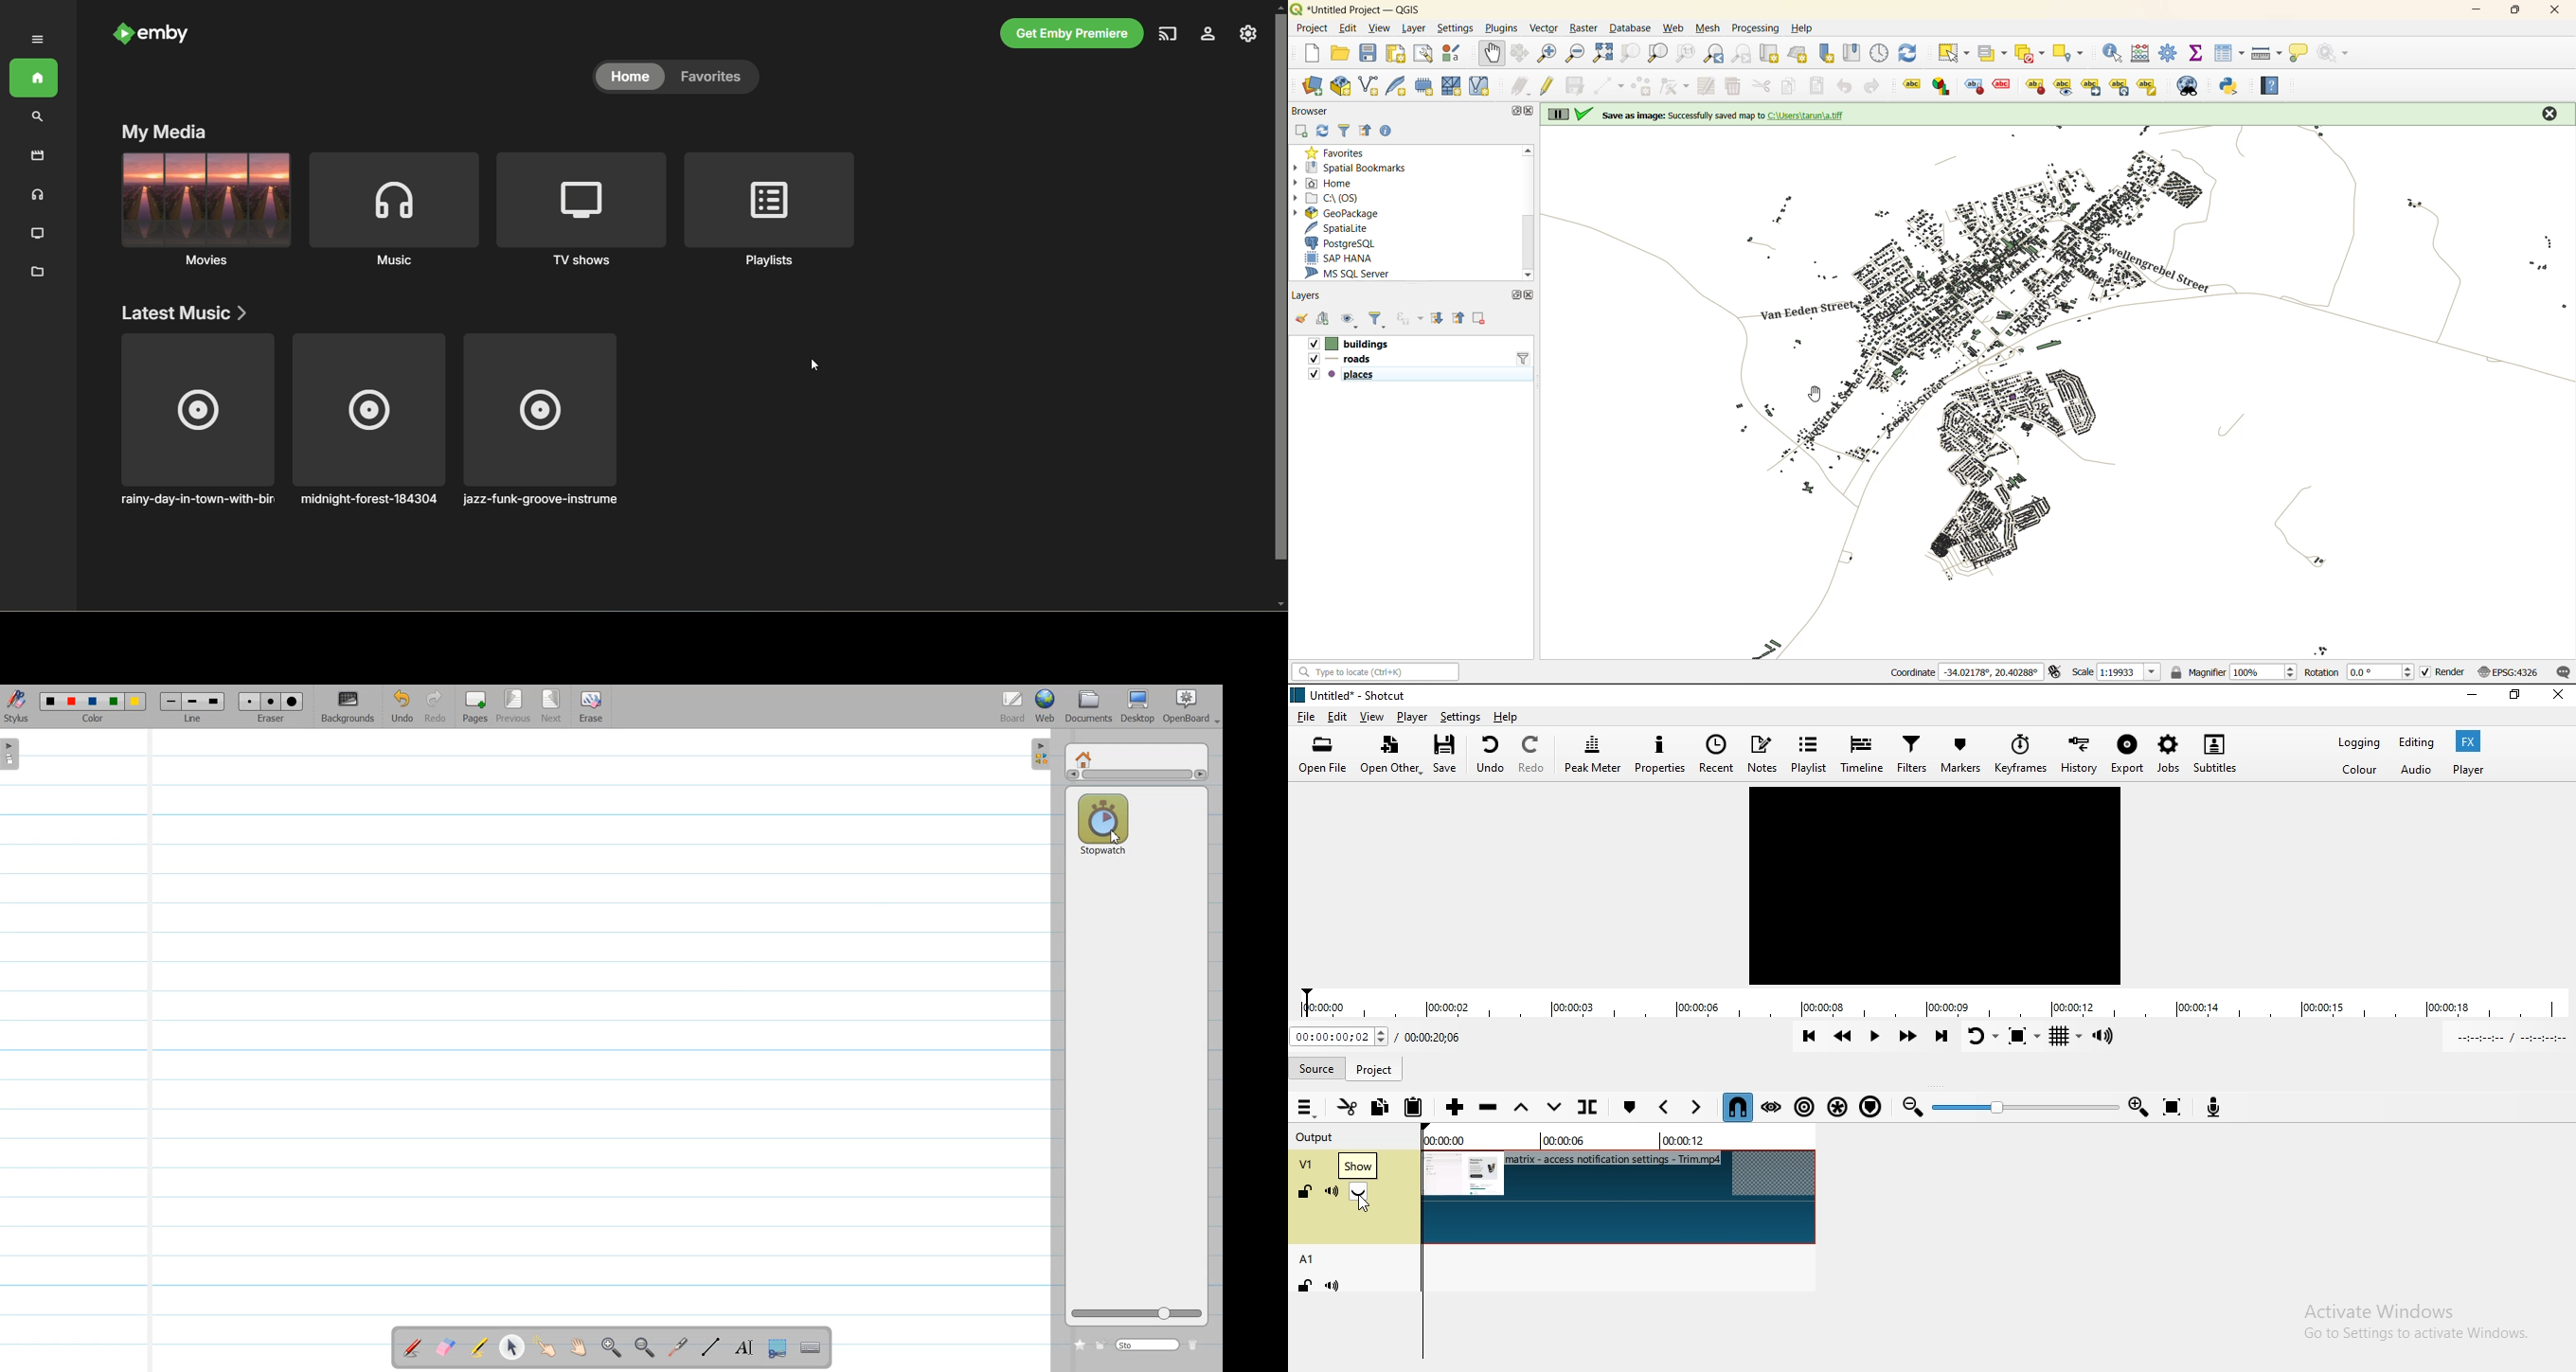  I want to click on collapse all, so click(1365, 132).